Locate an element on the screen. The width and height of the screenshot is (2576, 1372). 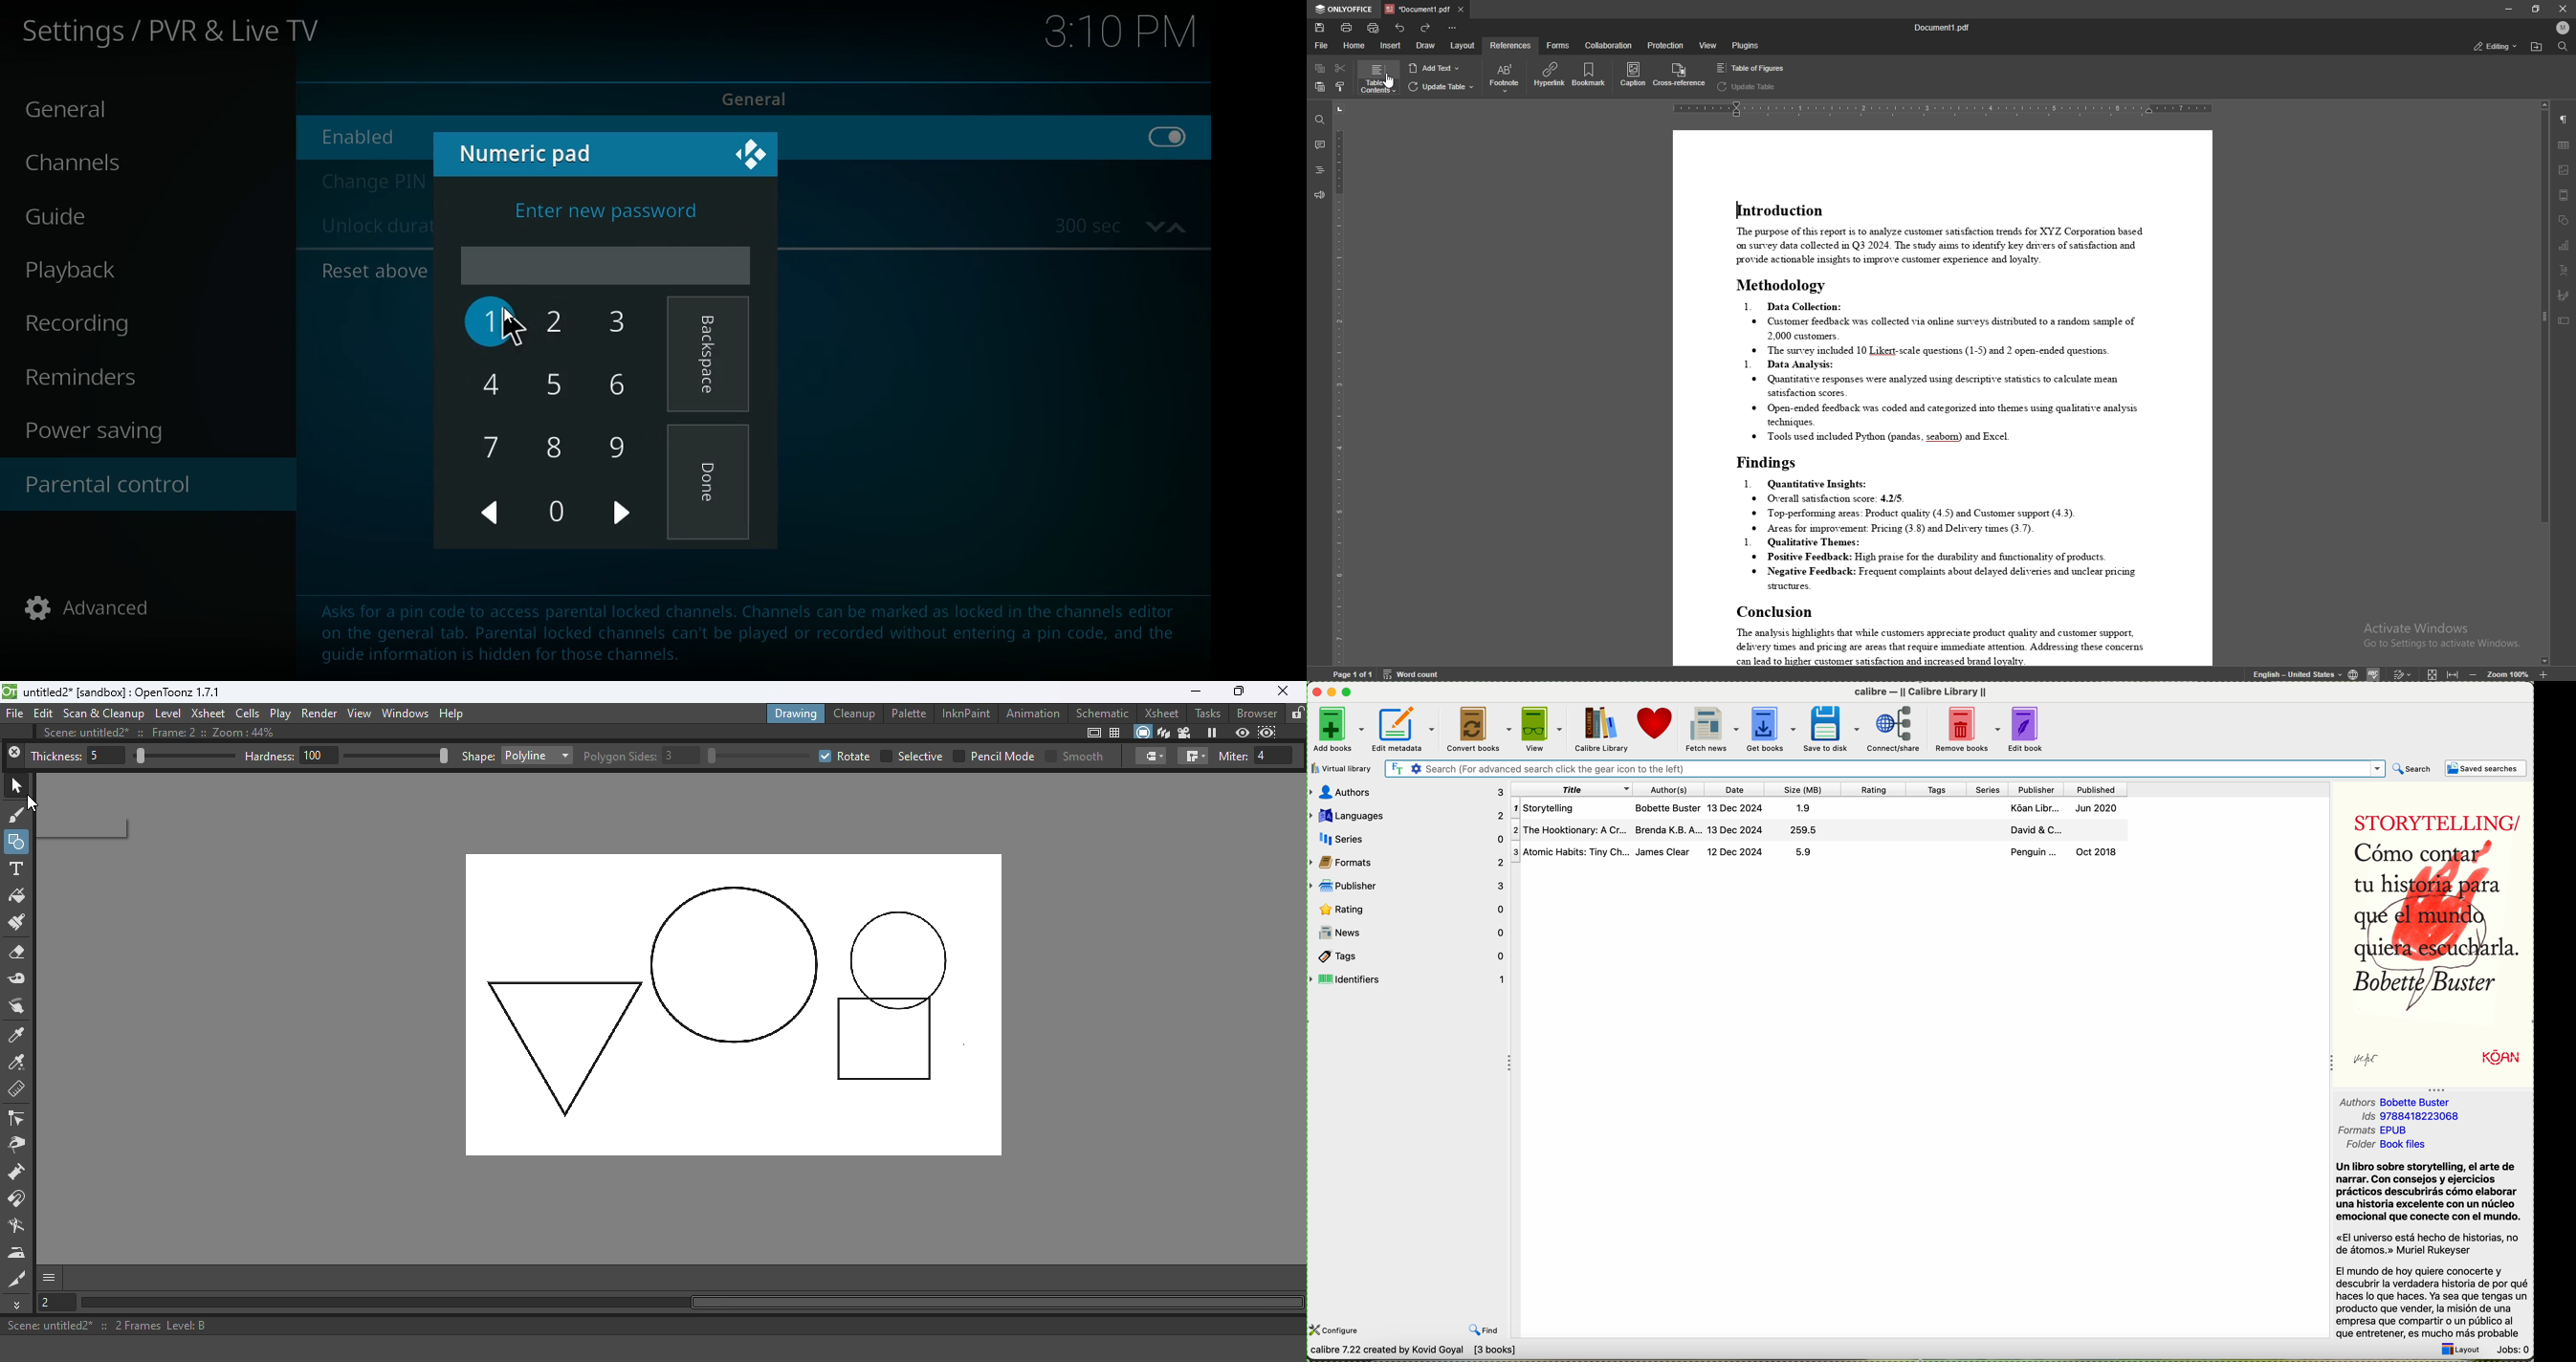
save to disk is located at coordinates (1831, 728).